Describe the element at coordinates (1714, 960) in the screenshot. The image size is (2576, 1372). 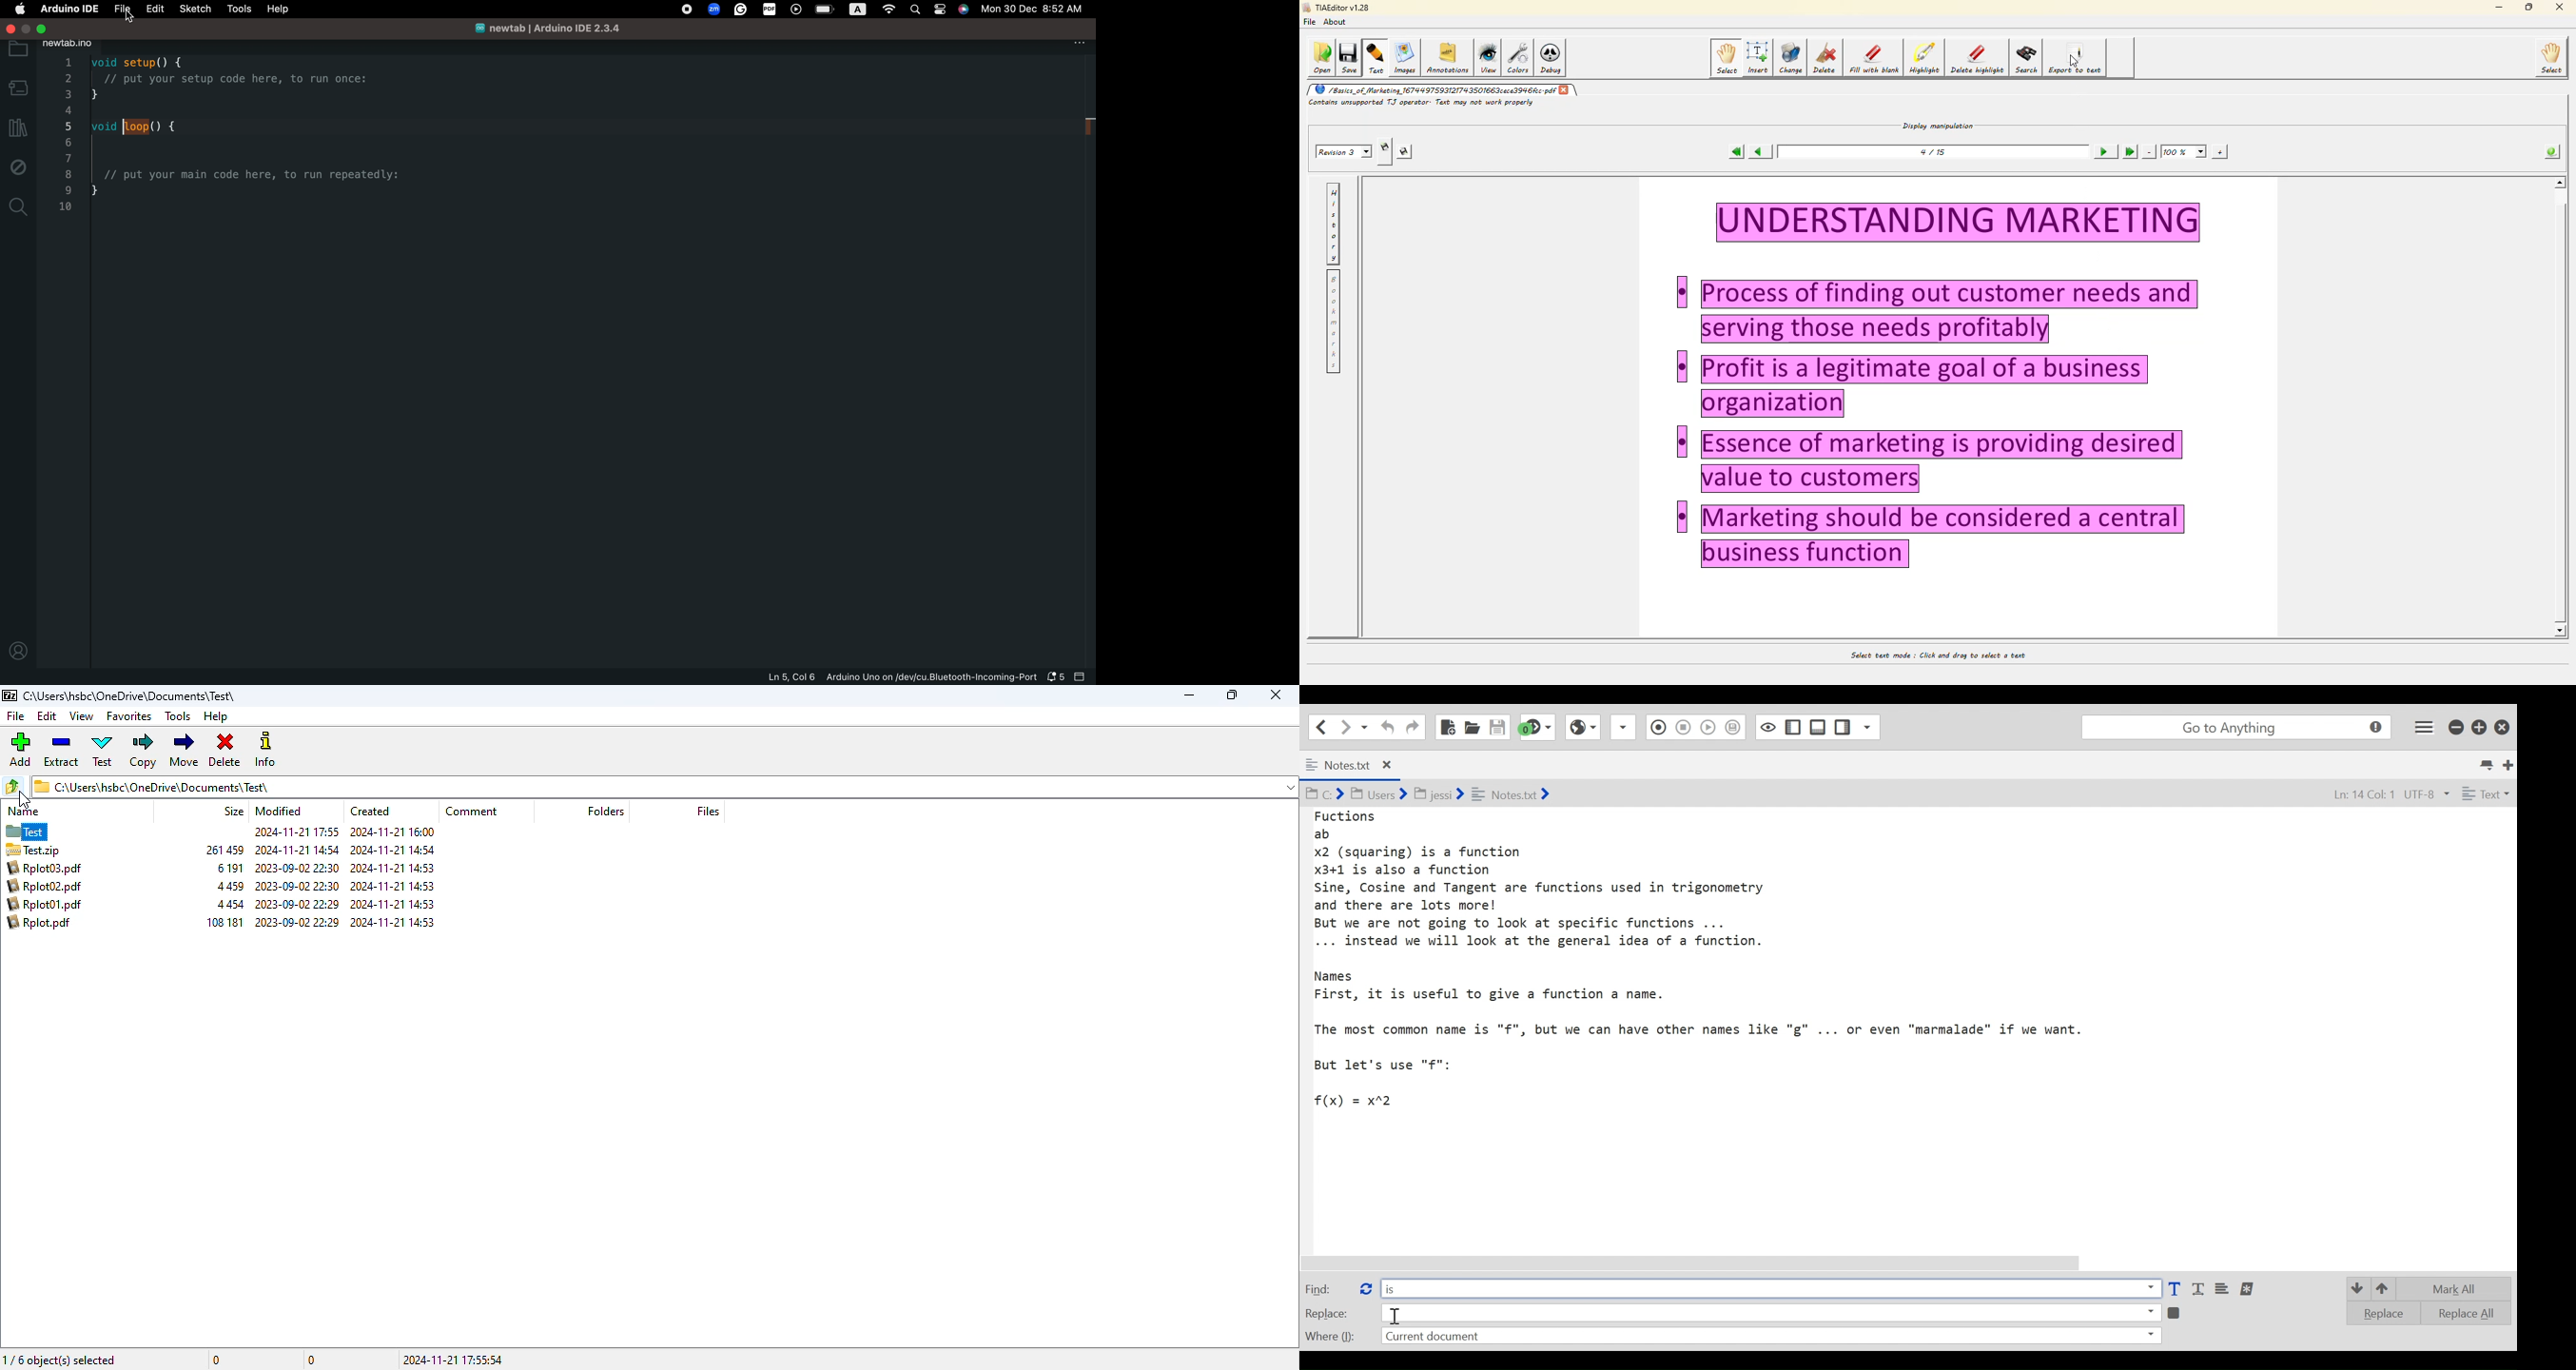
I see `Fuctions

ab

x2 (squaring) is a function

x3+1 is also a function

Sine, Cosine and Tangent are functions used in trigonometry
and there are lots more!

But we are not going to look at specific functions ...

... instead we will look at the general idea of a function.
Names

First, it is useful to give a function a name.

The most common name is "f", but we can have other names like "g" ... or even "marmalade" if we want.
But let's use "f":

f(x) = x*2` at that location.